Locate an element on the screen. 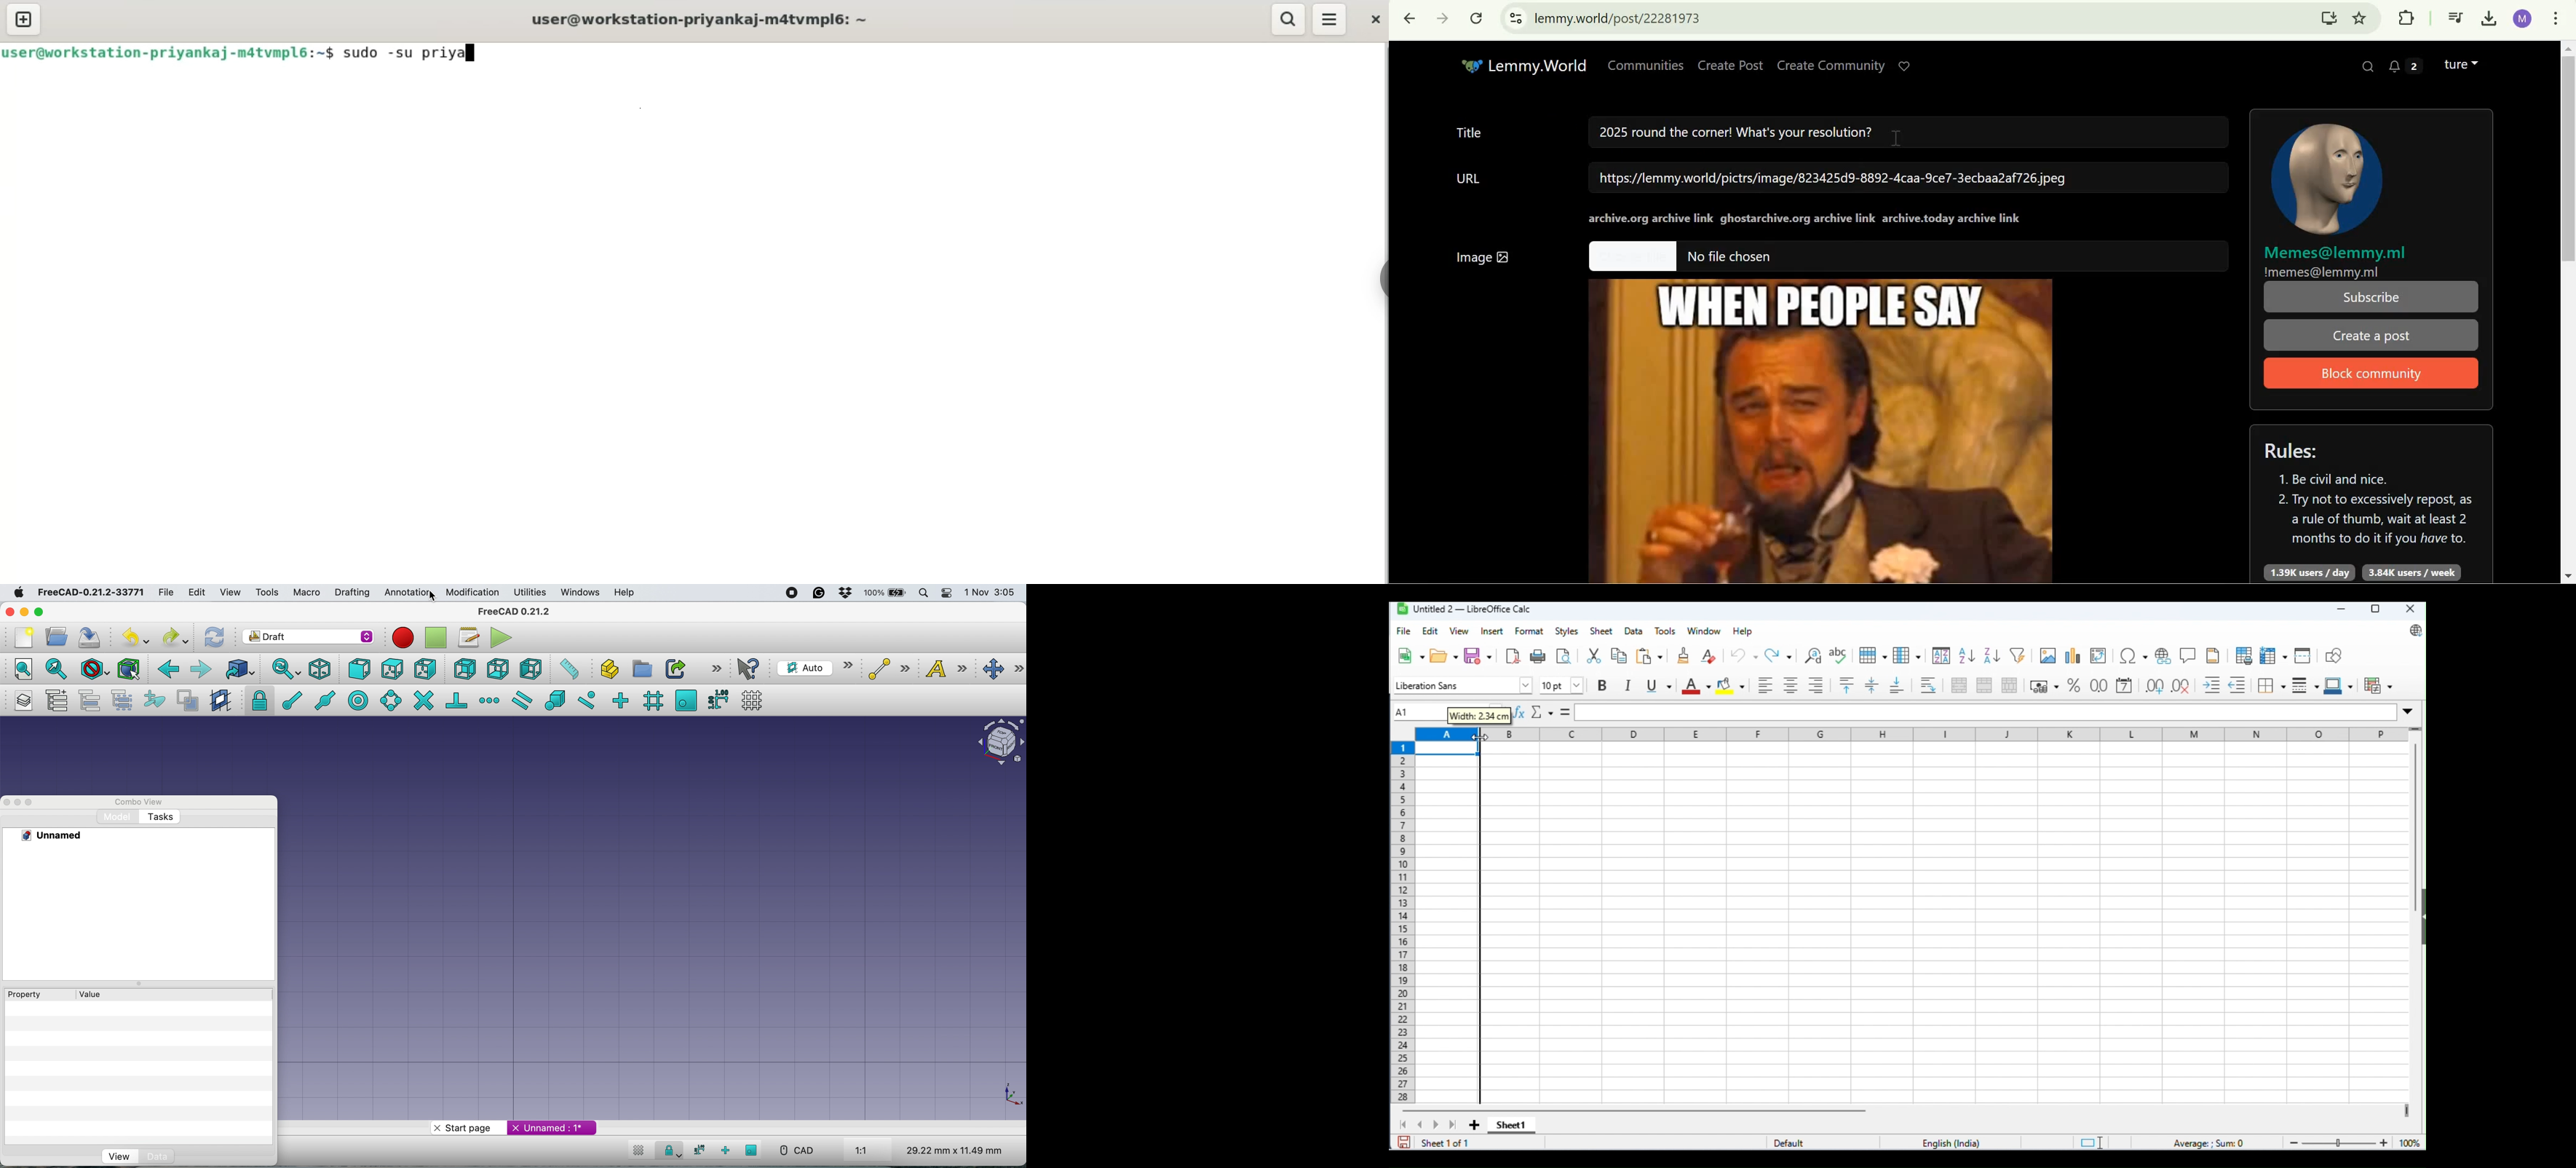 Image resolution: width=2576 pixels, height=1176 pixels. view is located at coordinates (1460, 631).